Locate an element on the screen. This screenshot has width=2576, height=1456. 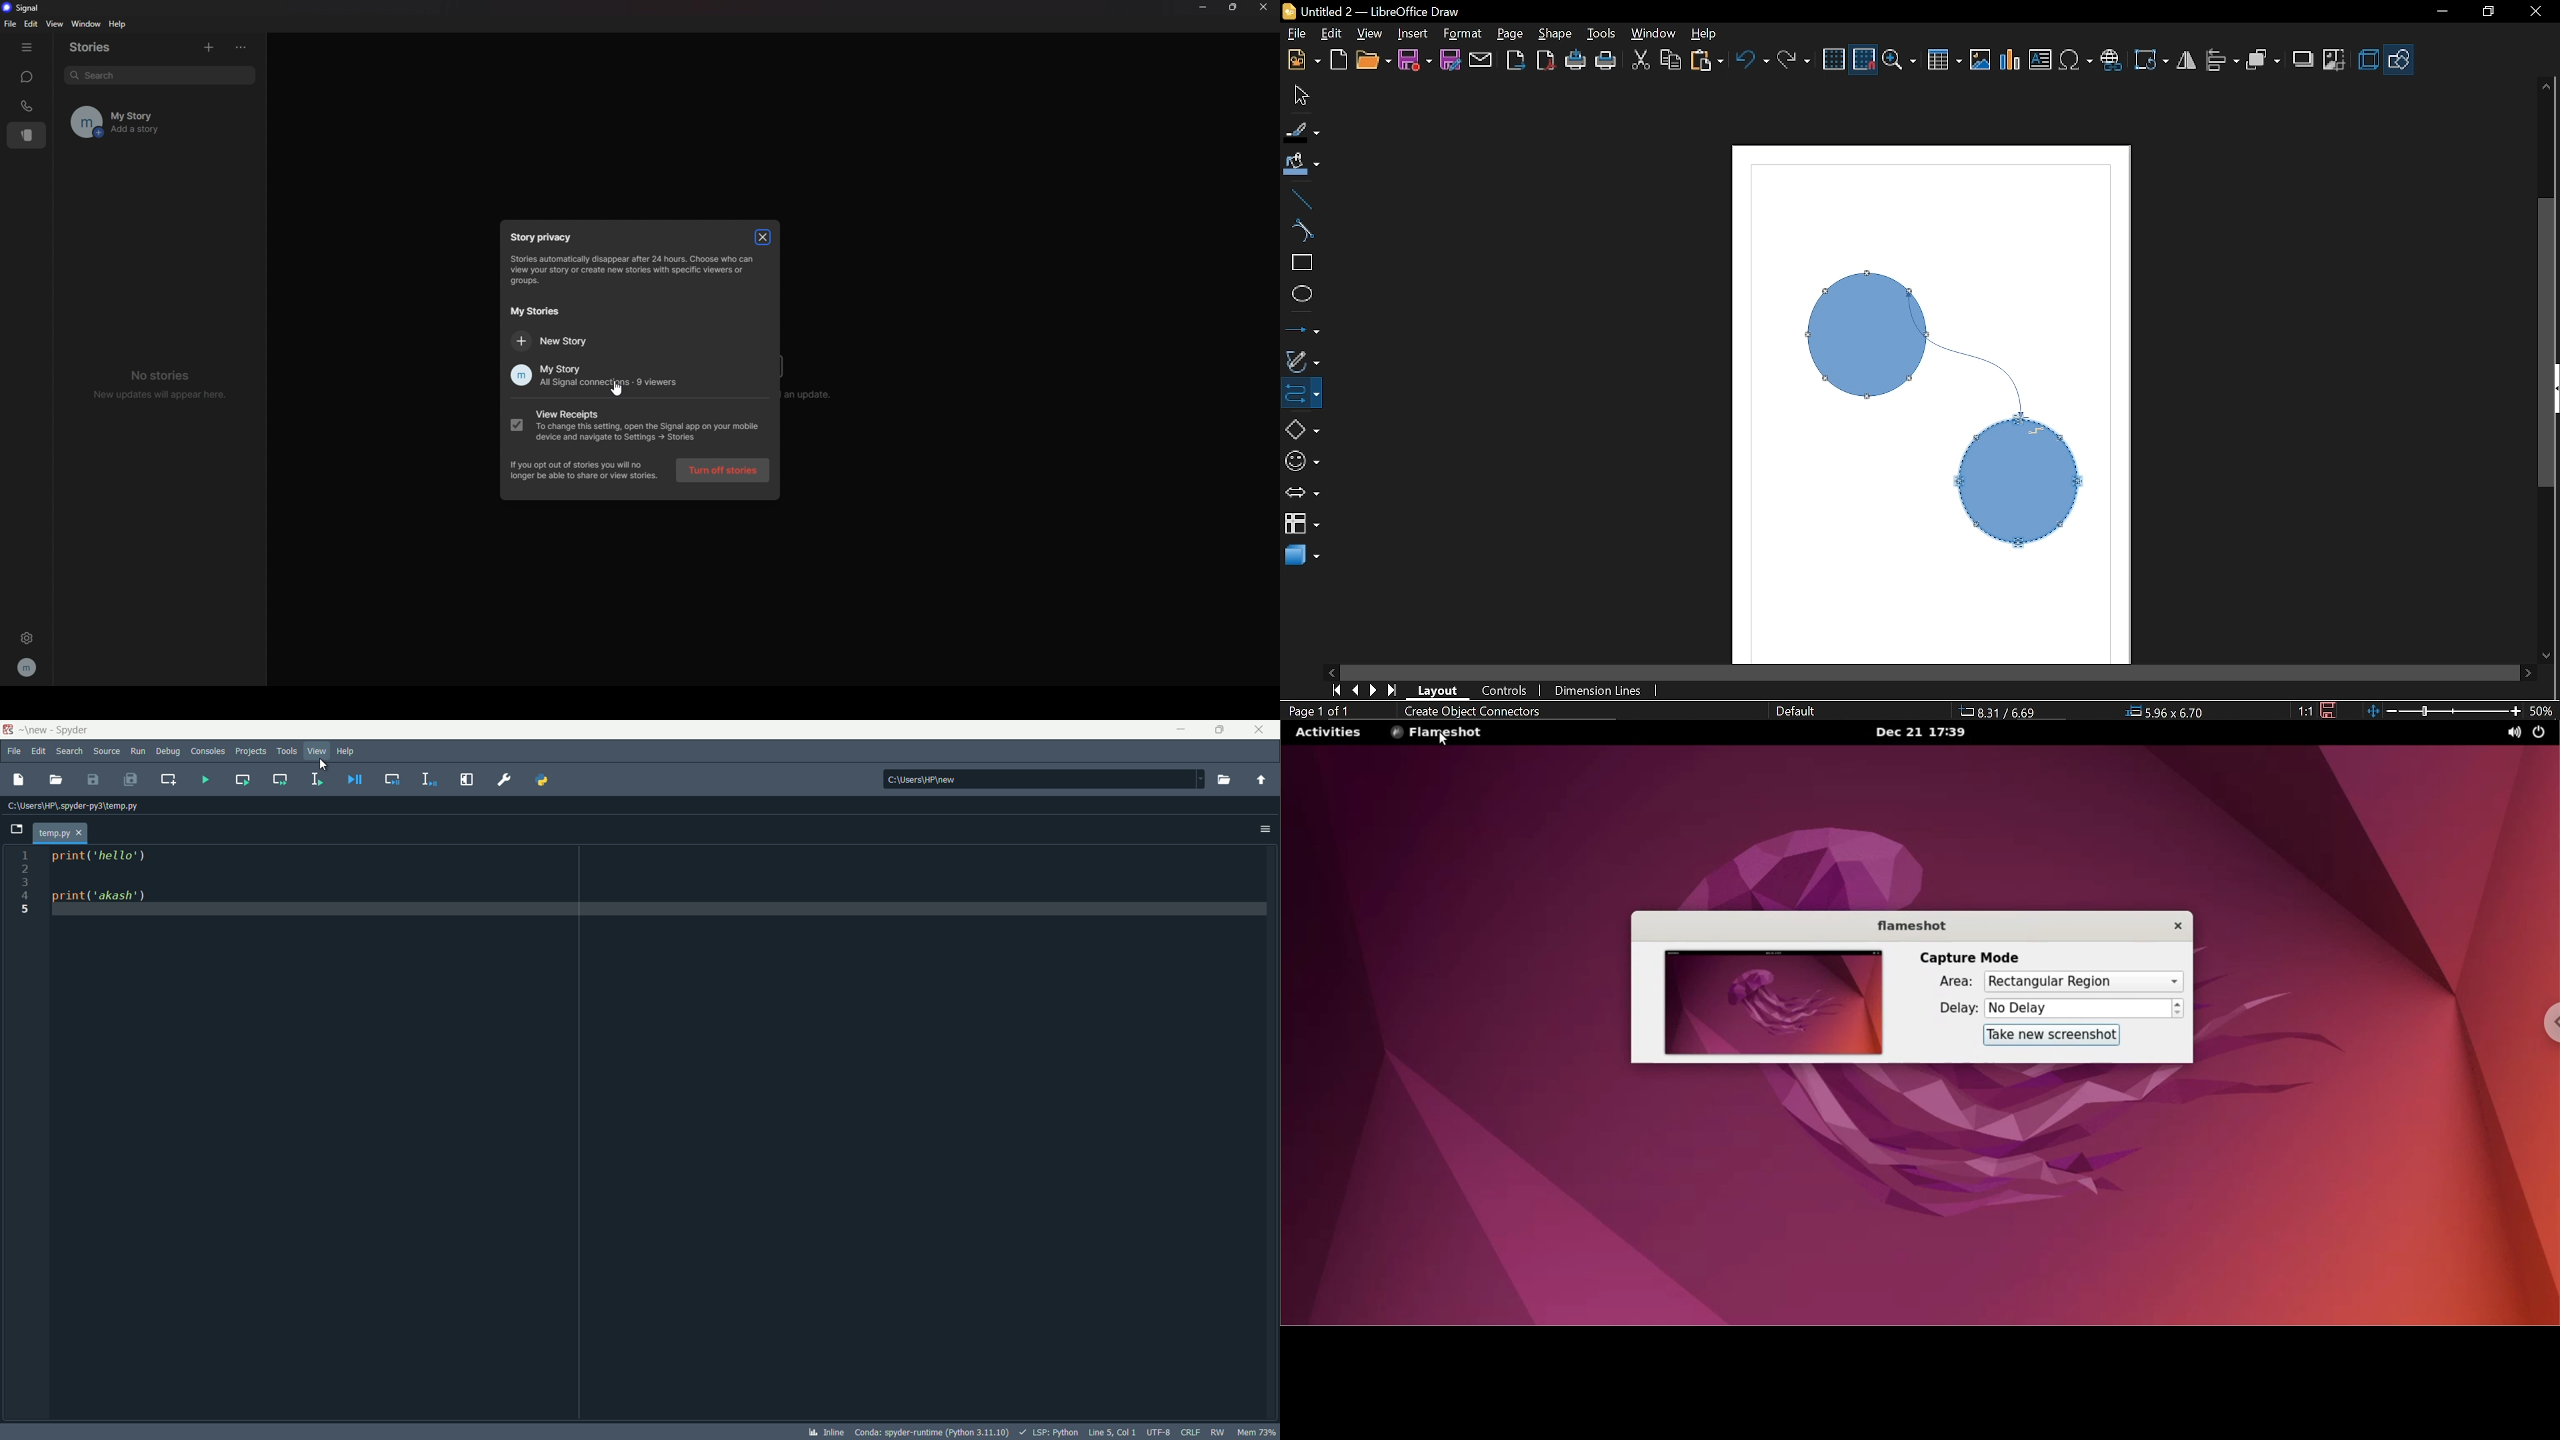
Move right is located at coordinates (2531, 674).